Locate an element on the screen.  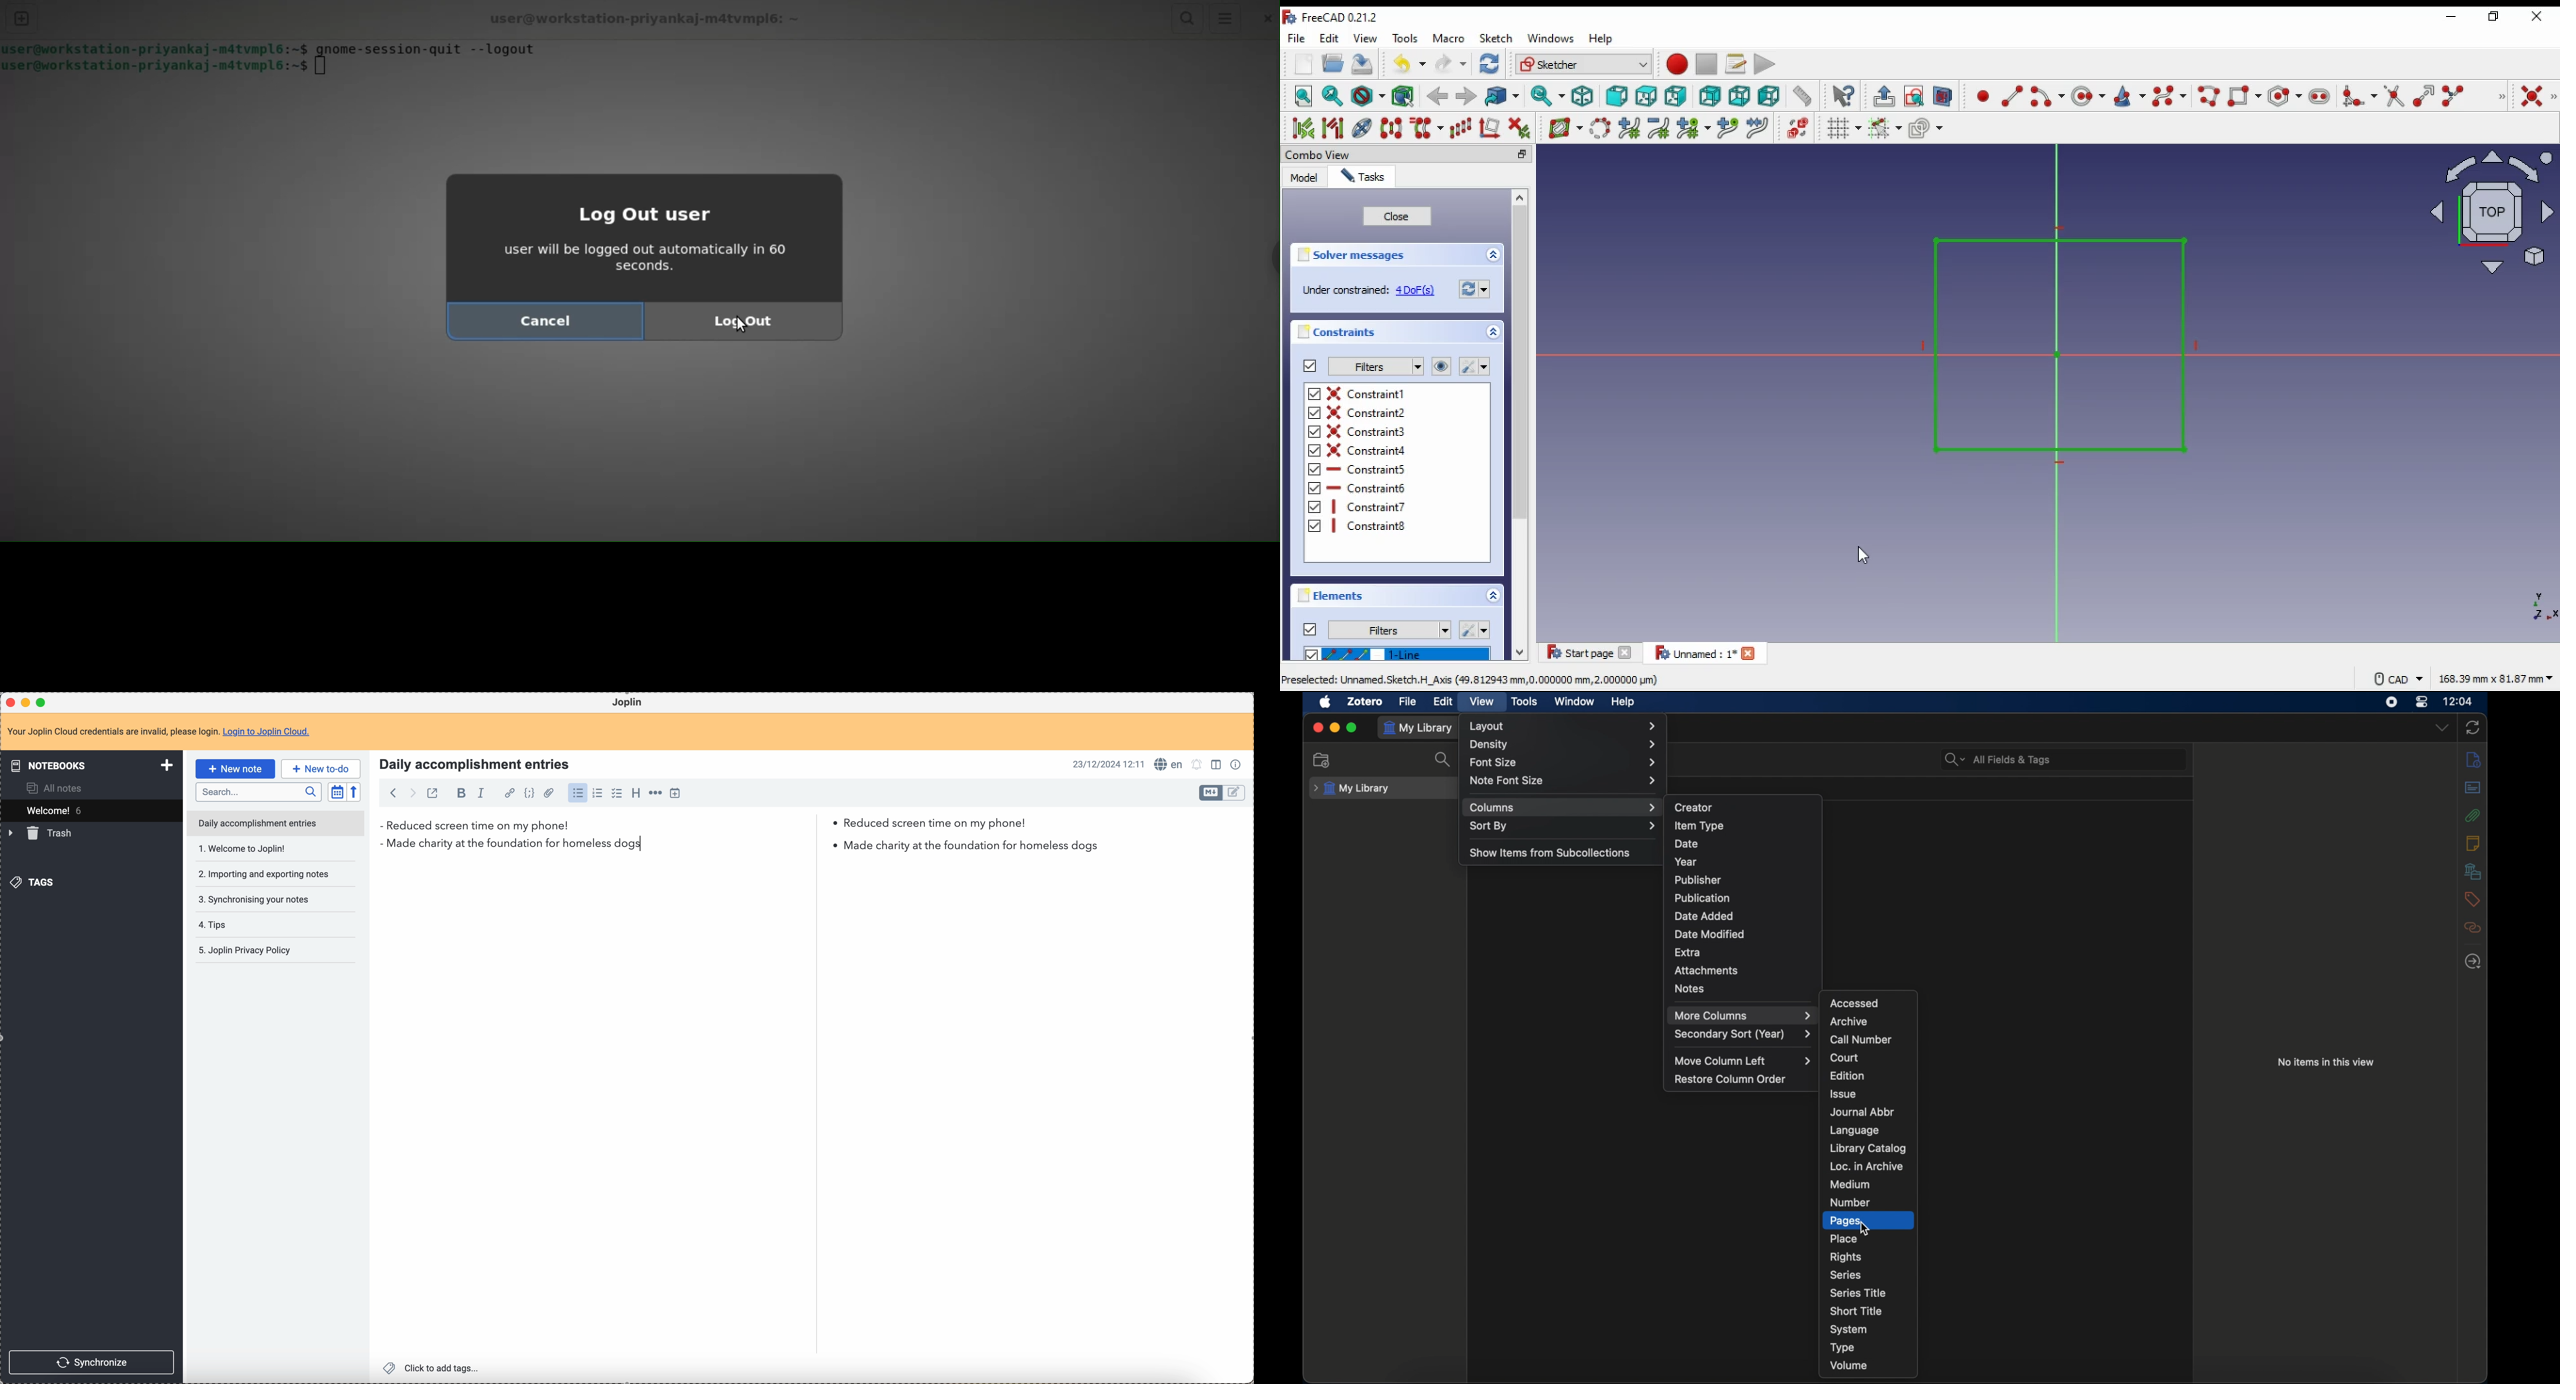
minimize is located at coordinates (1334, 727).